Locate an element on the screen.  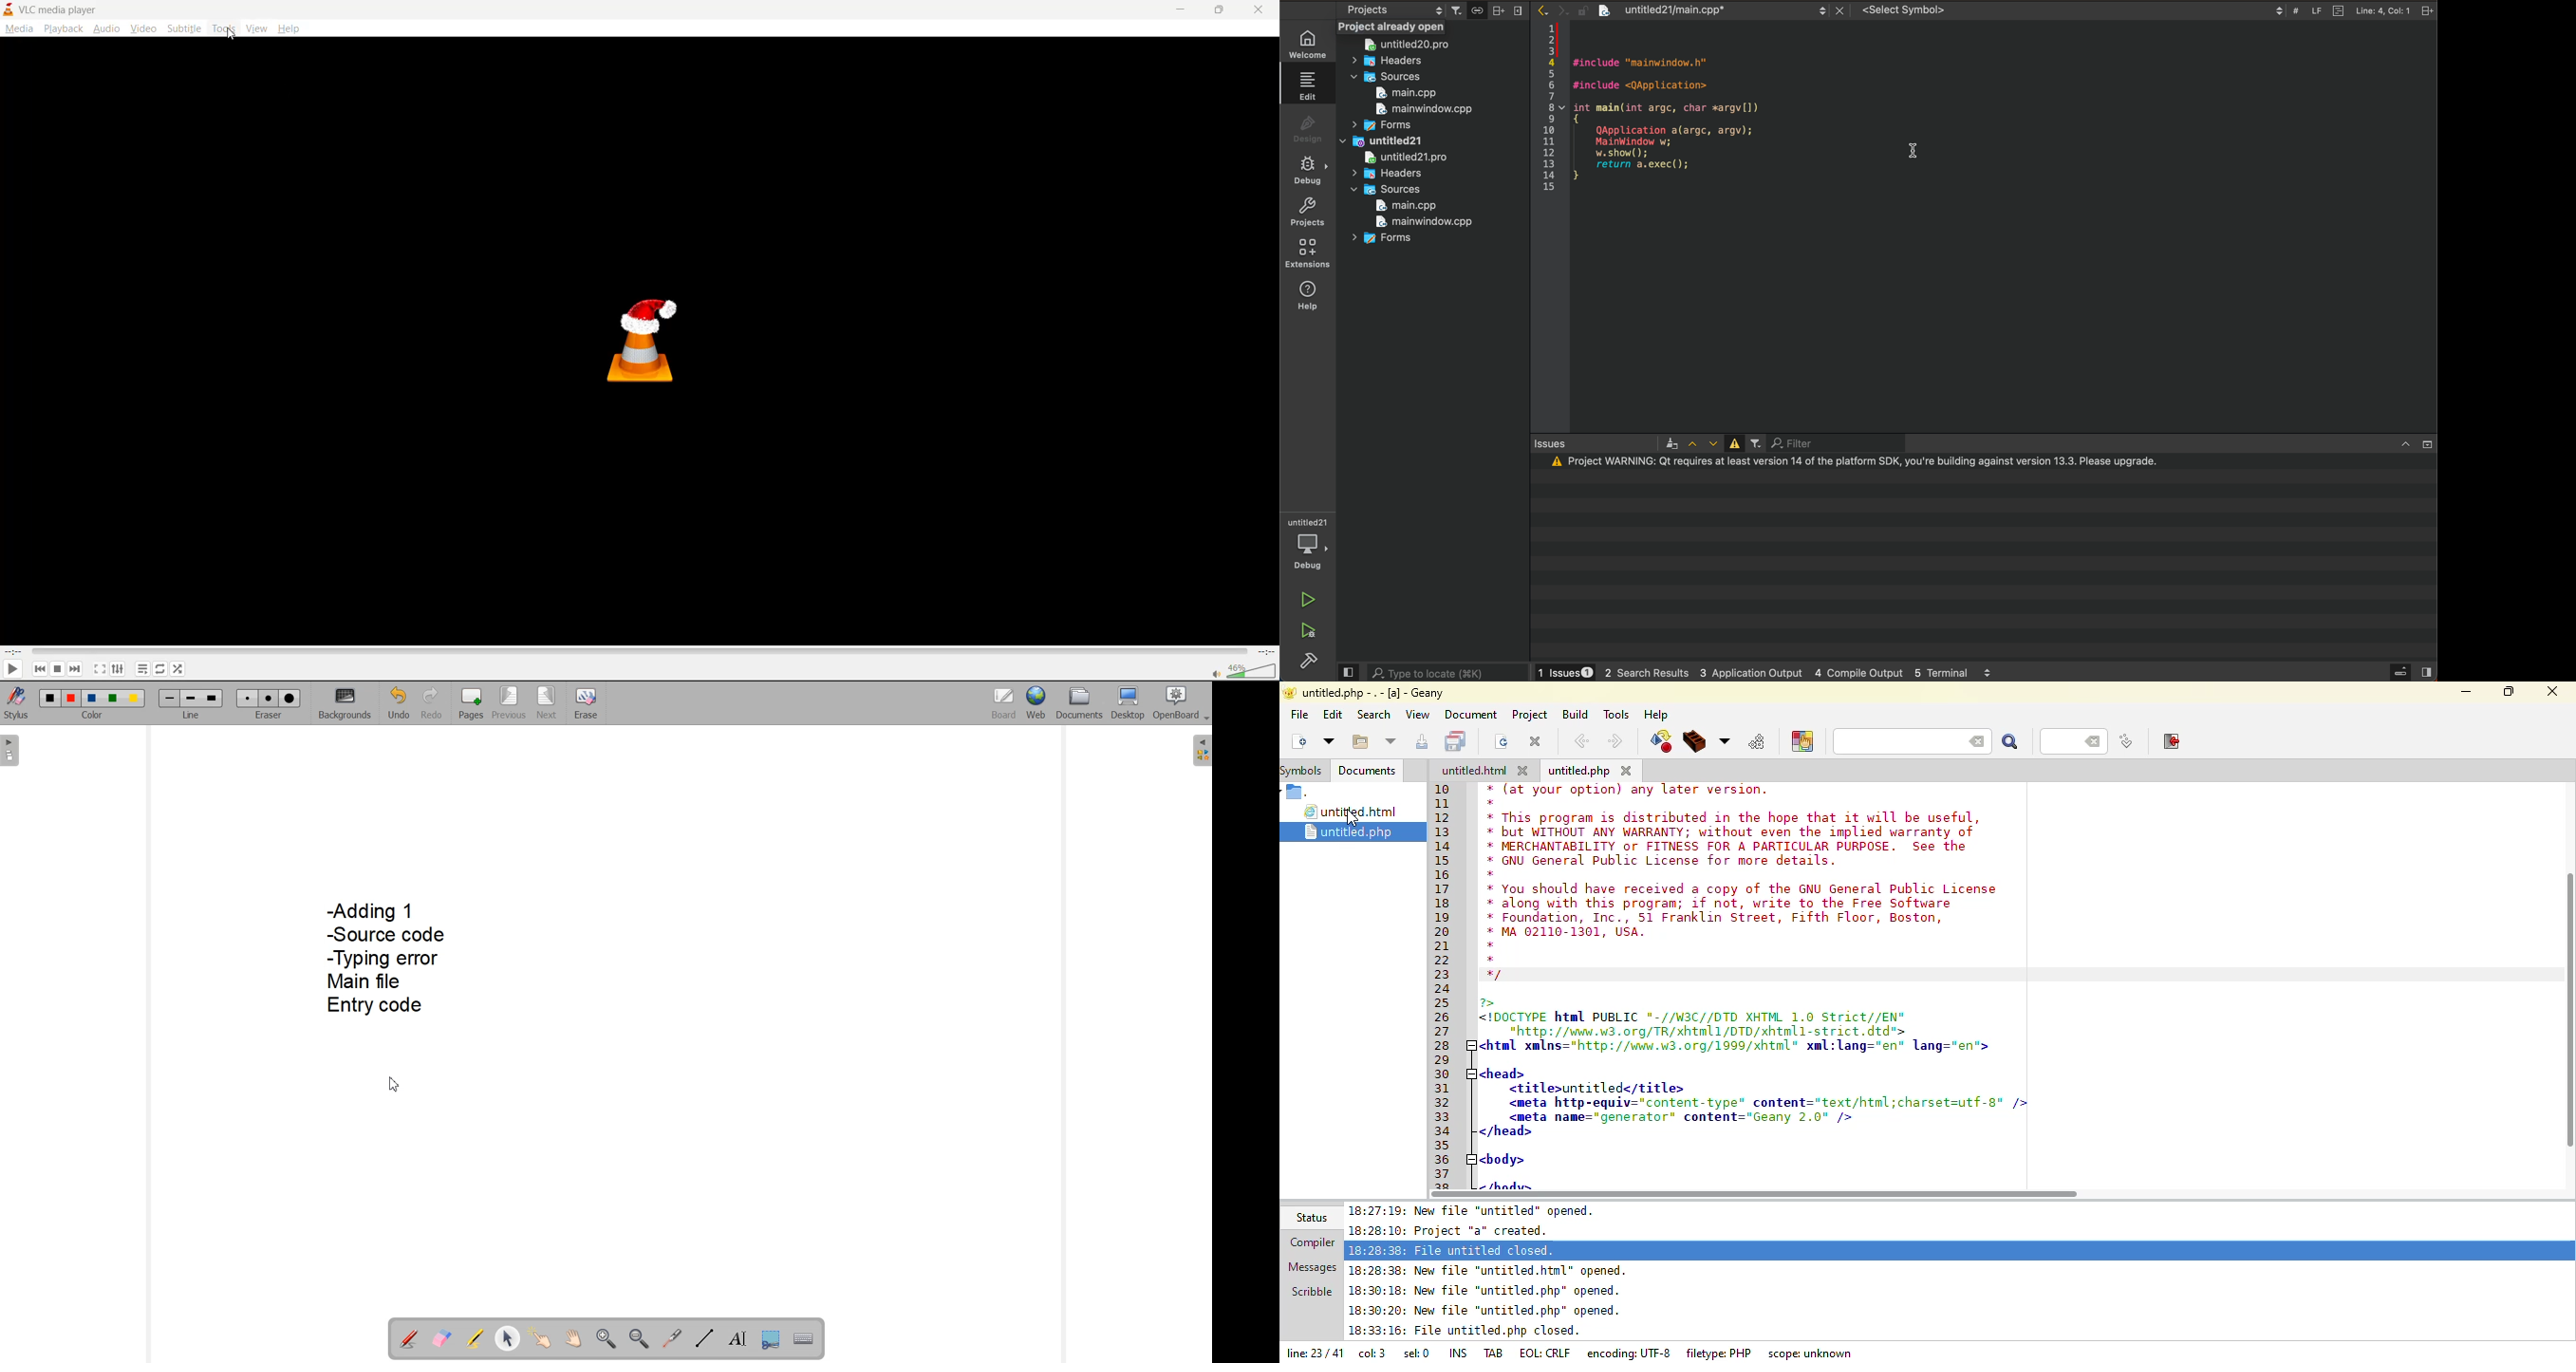
Color 4 is located at coordinates (114, 698).